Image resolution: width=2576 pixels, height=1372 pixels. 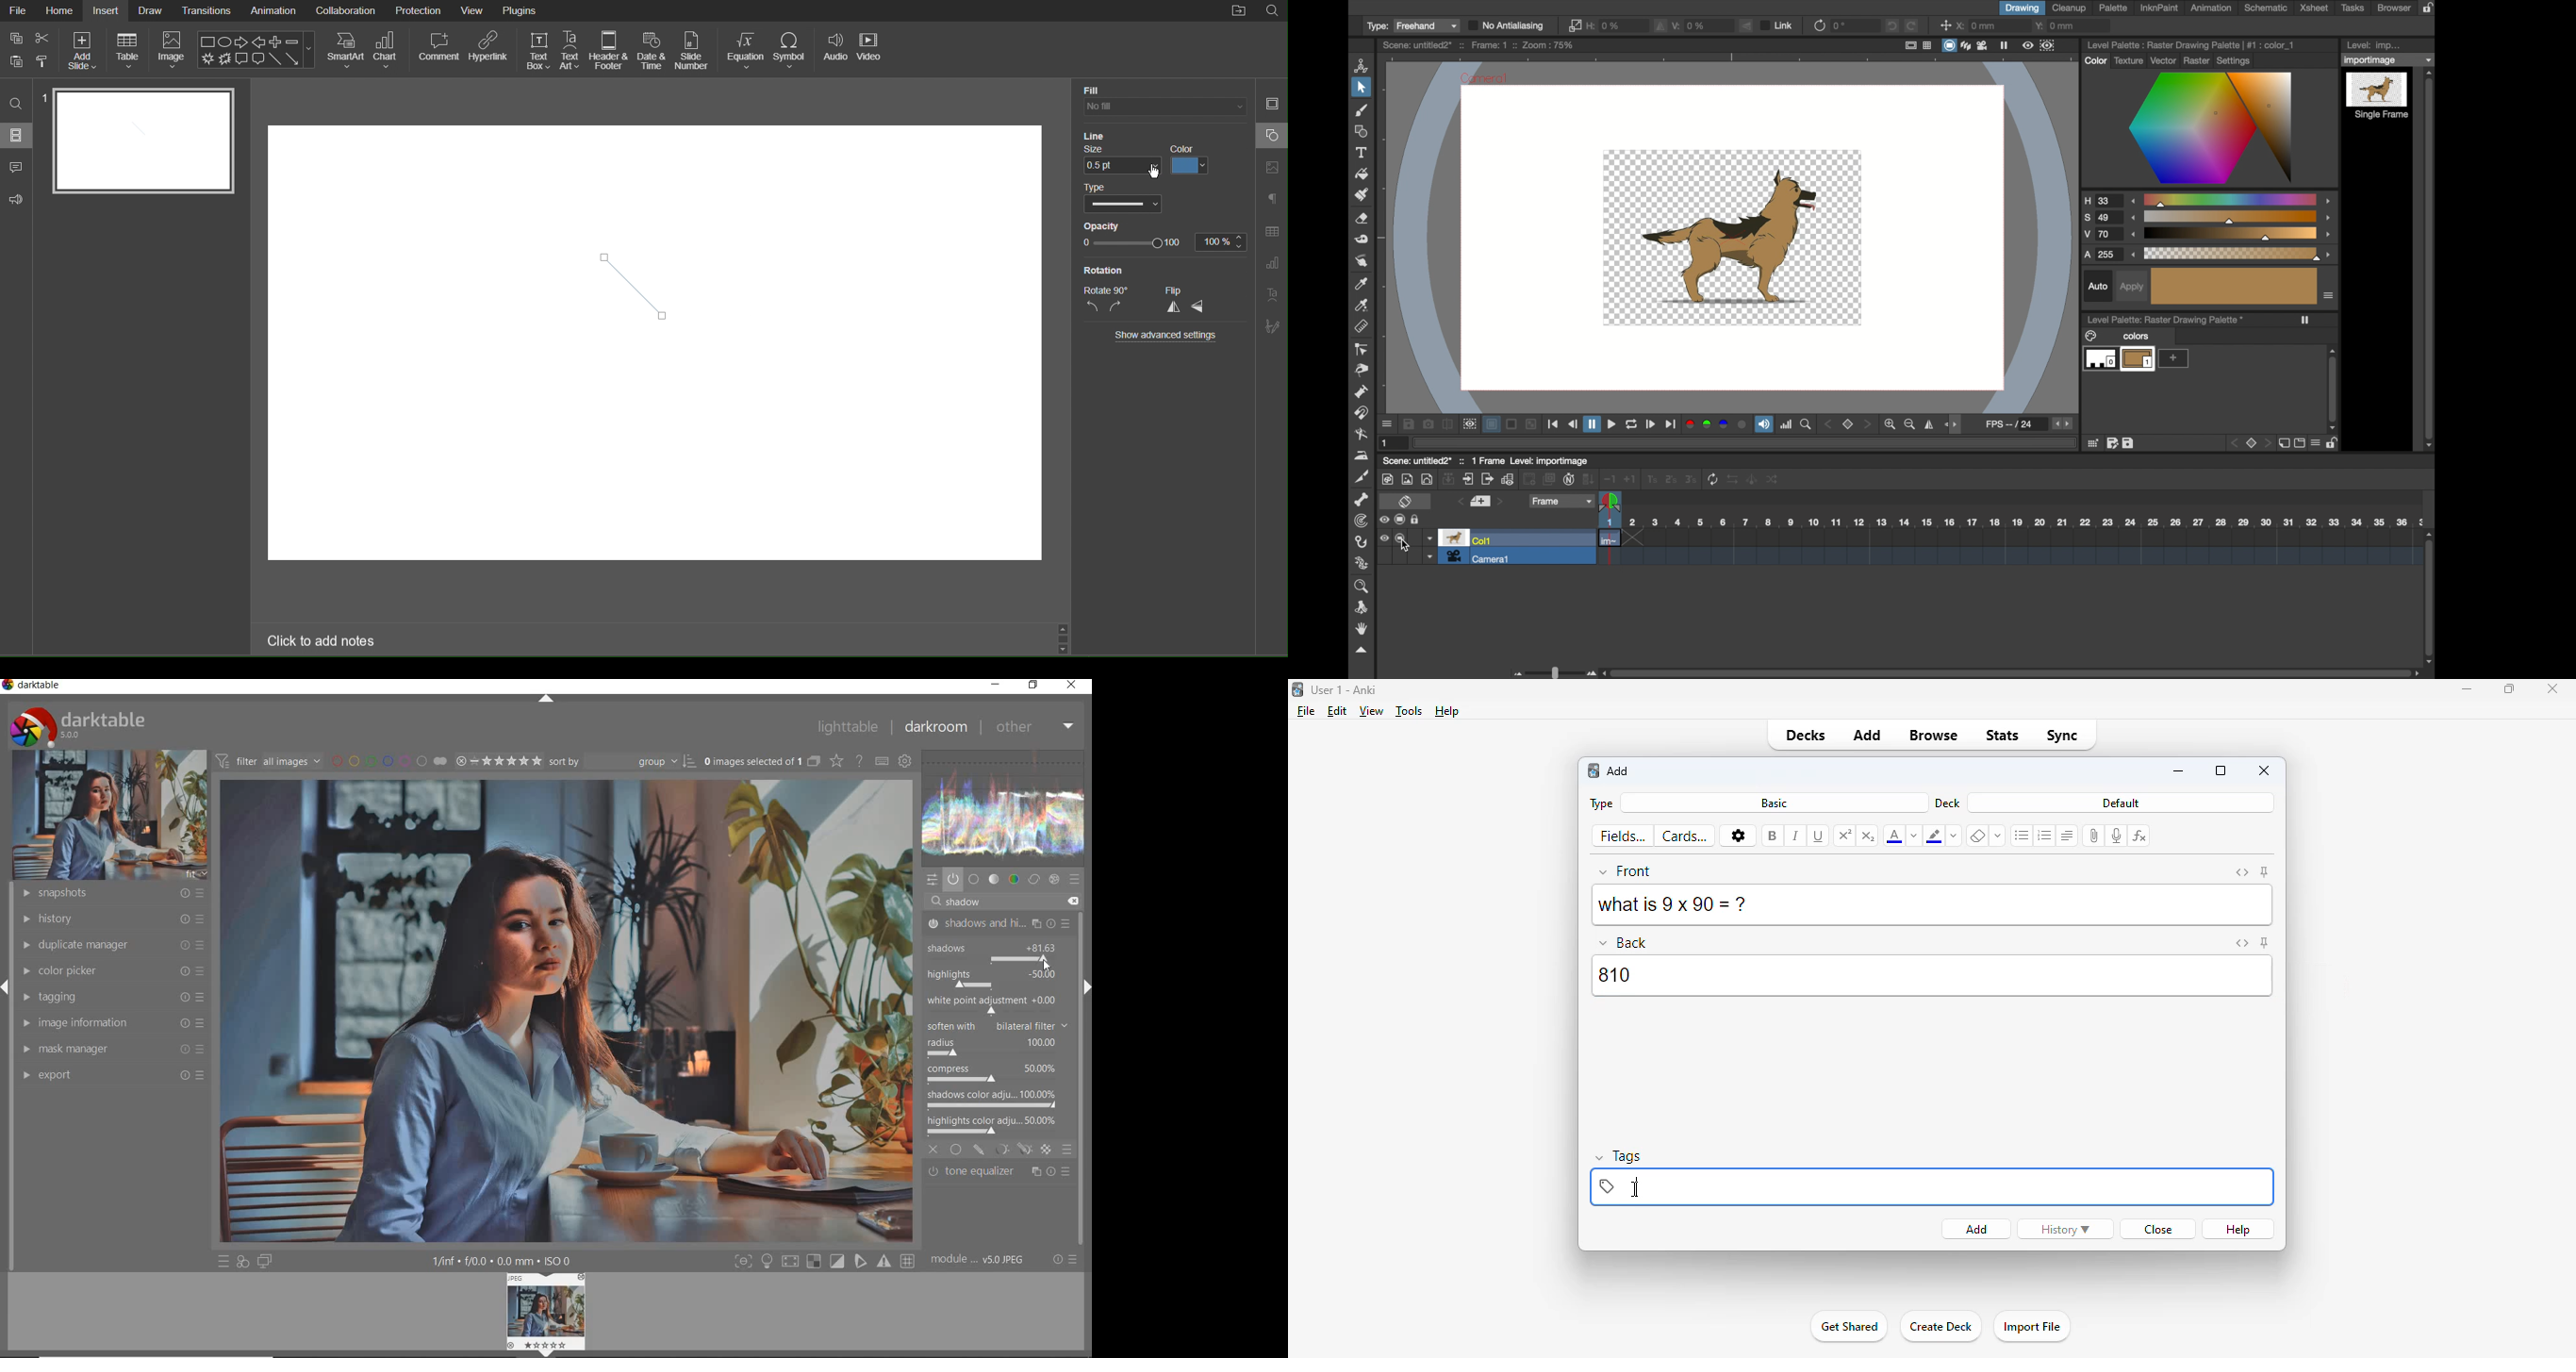 I want to click on Slide Number , so click(x=693, y=50).